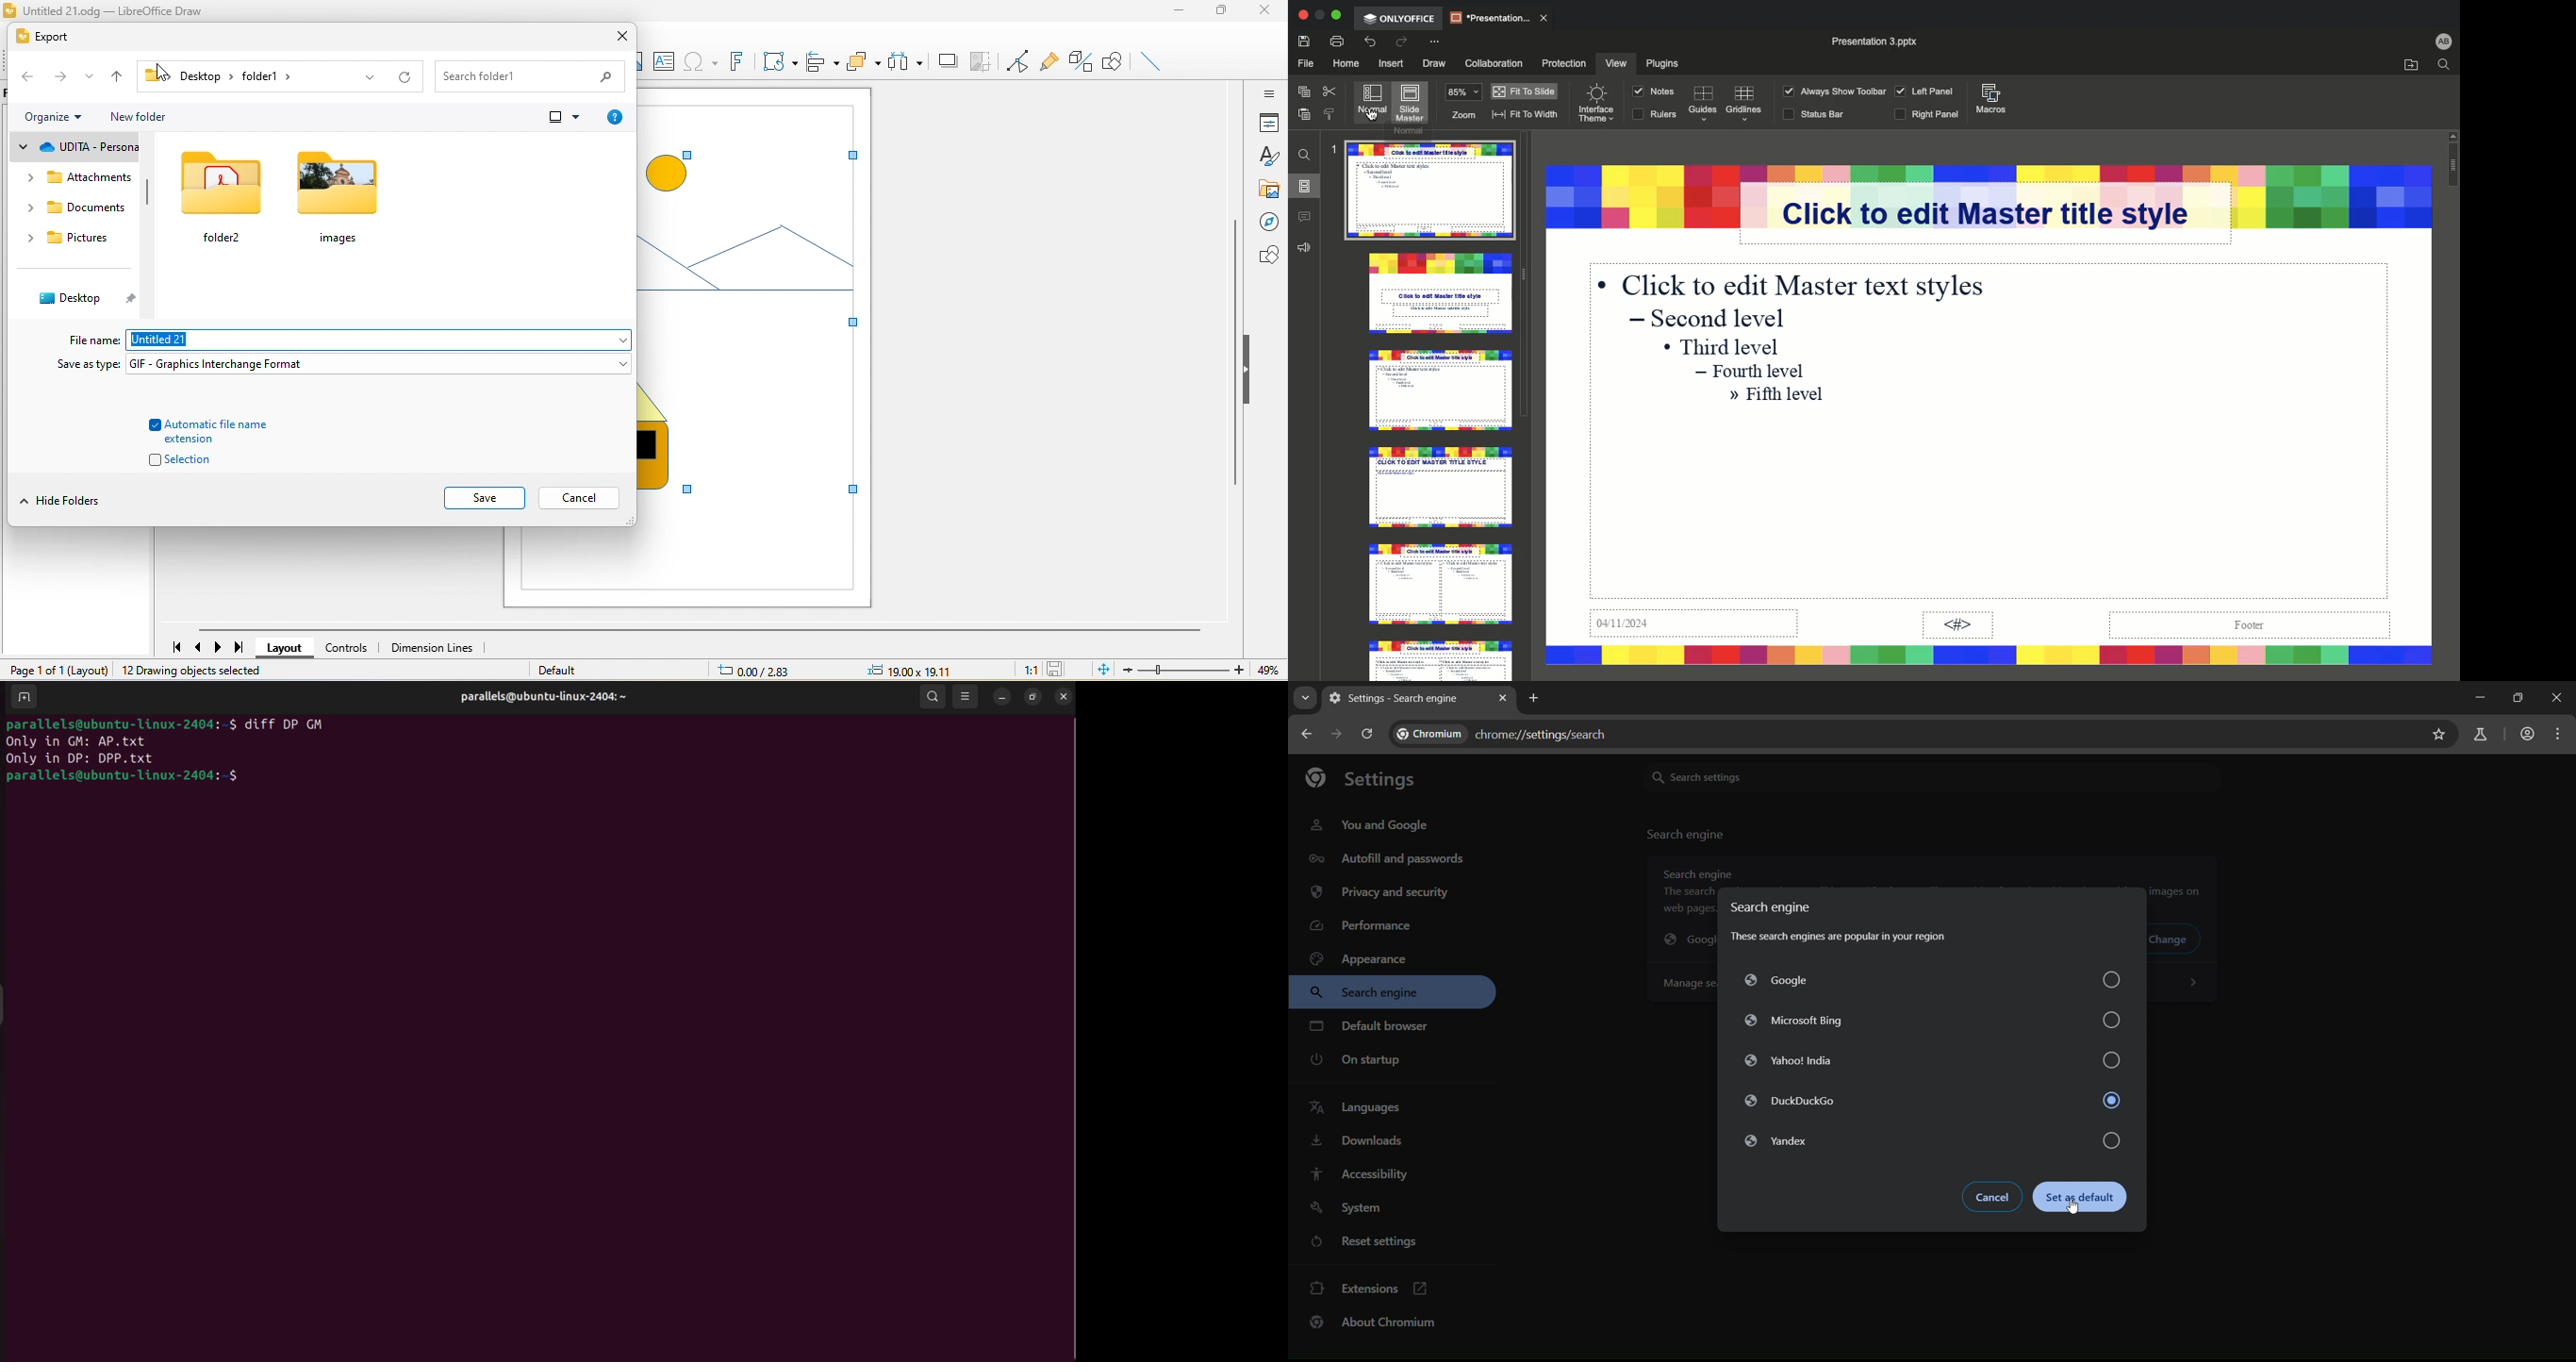 This screenshot has height=1372, width=2576. Describe the element at coordinates (89, 365) in the screenshot. I see `save as` at that location.